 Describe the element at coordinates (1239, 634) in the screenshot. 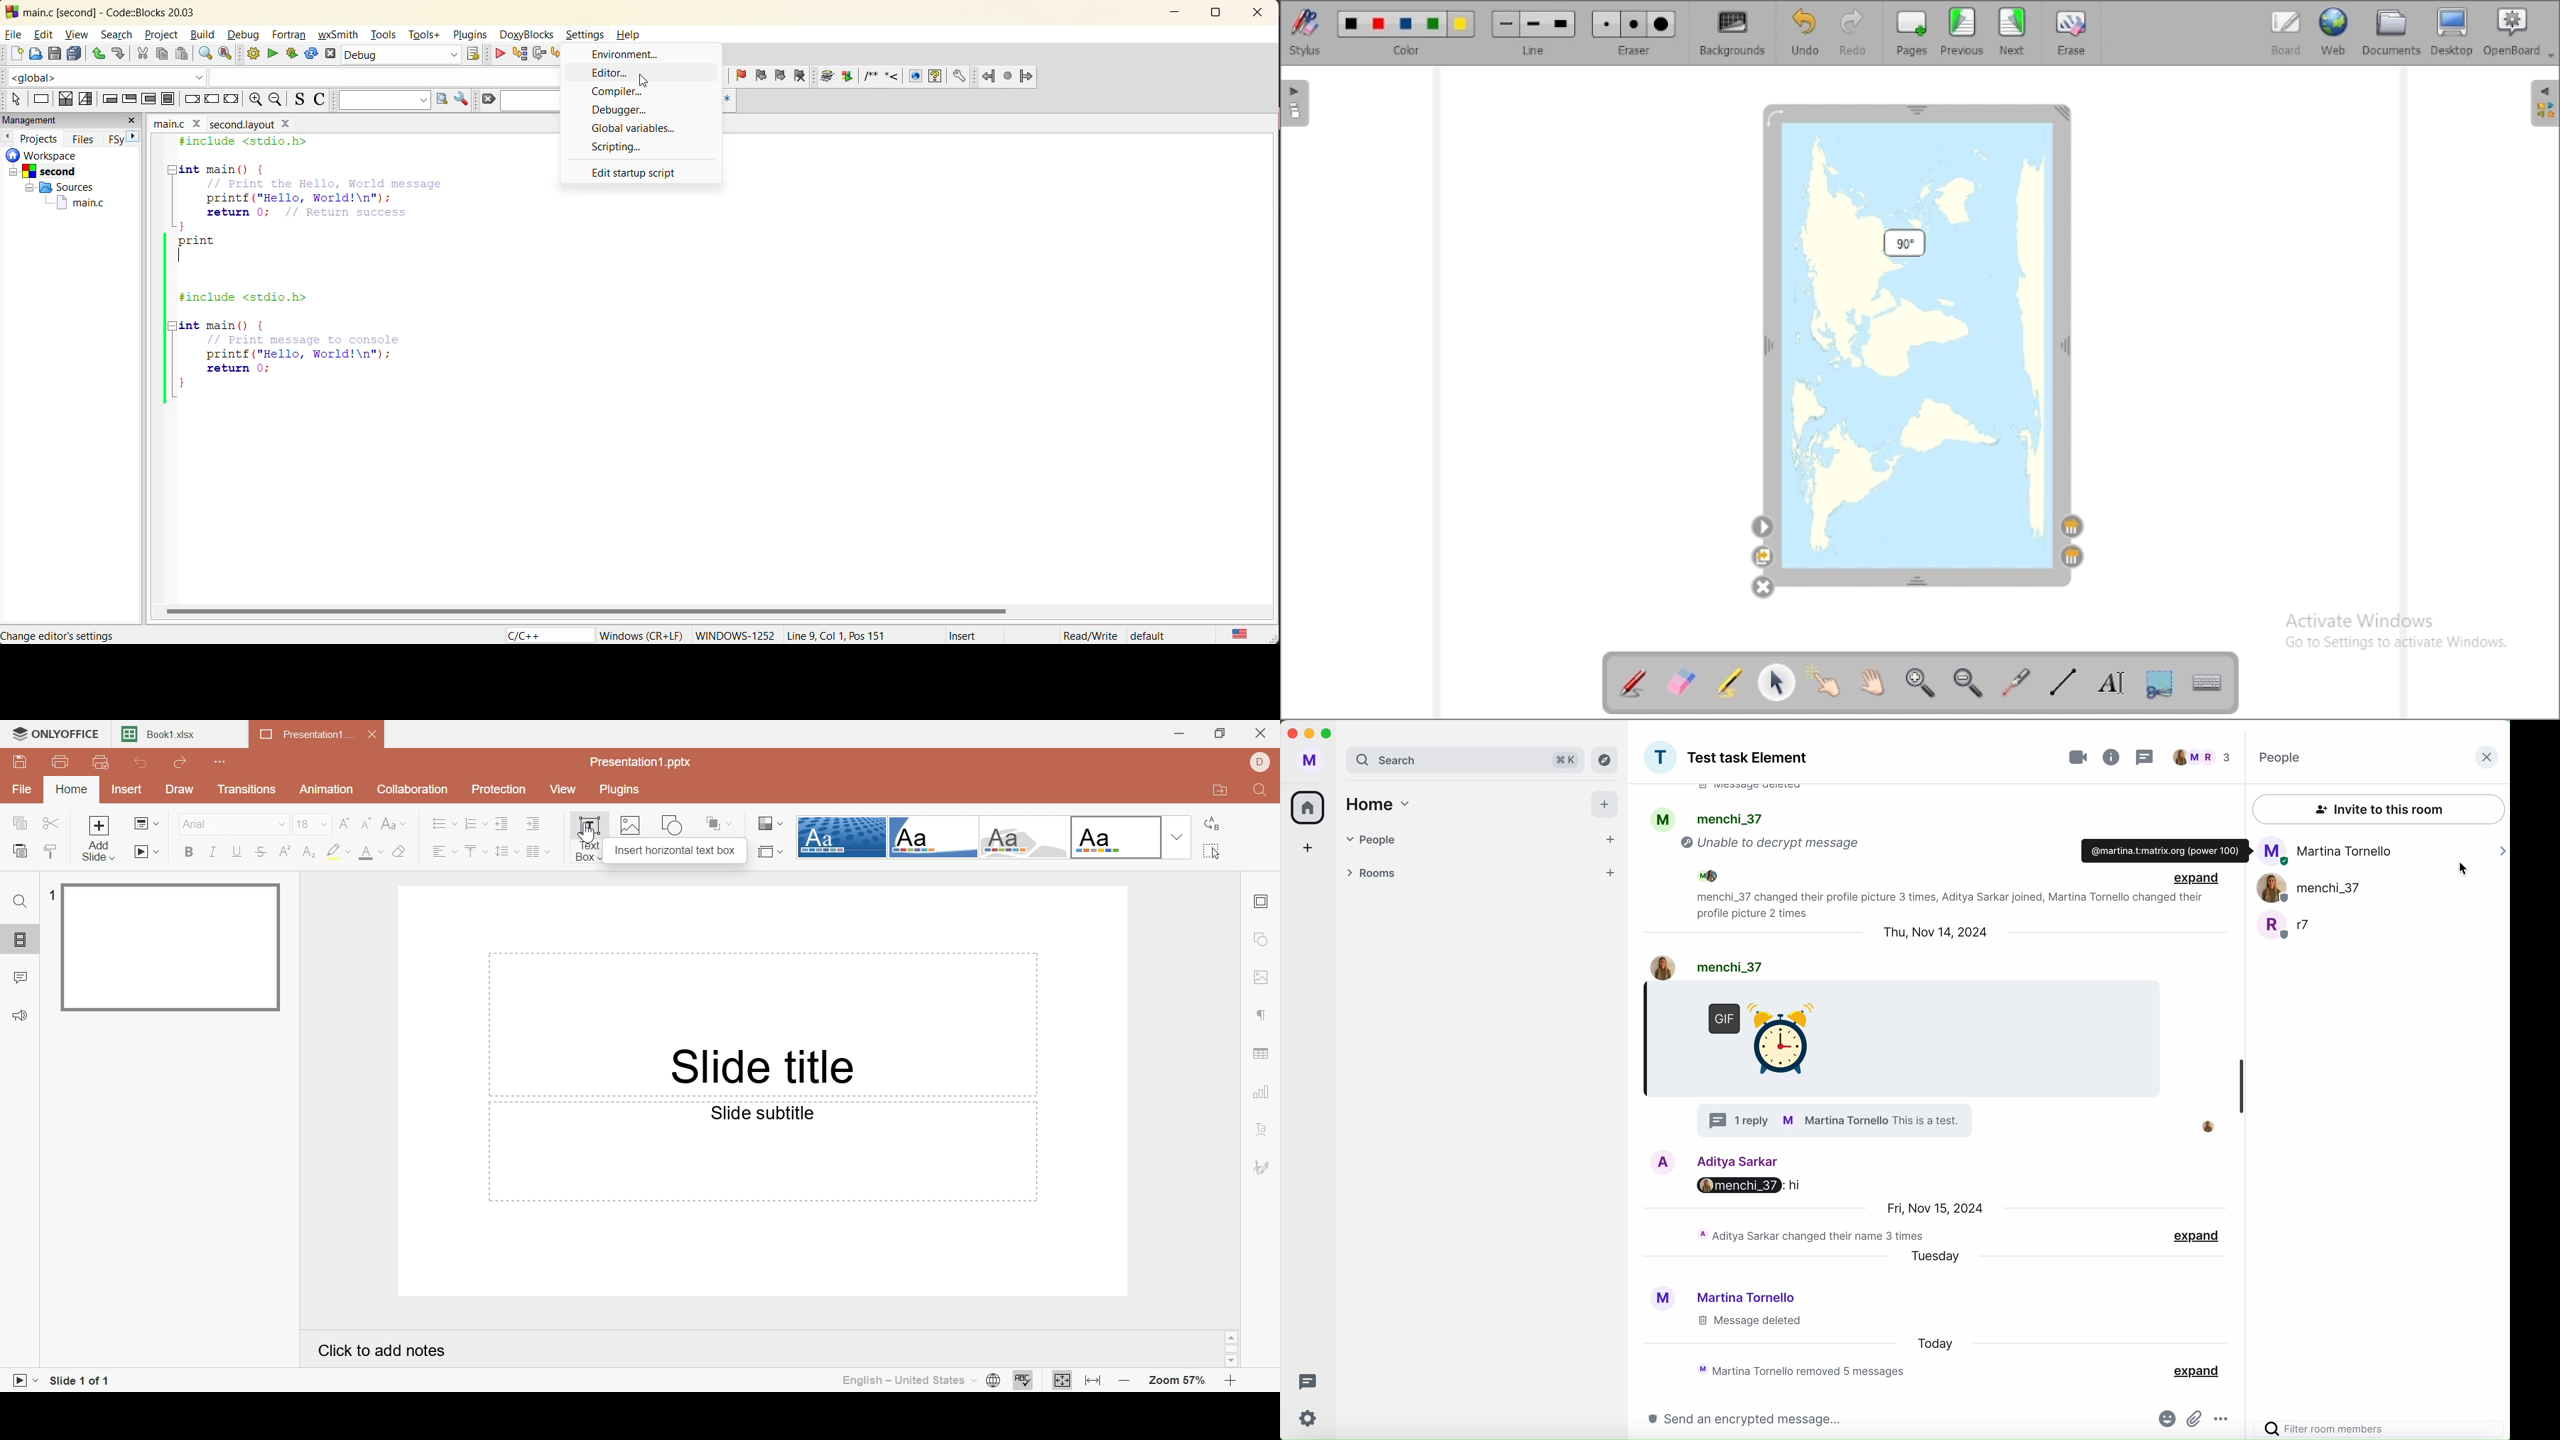

I see `text language` at that location.